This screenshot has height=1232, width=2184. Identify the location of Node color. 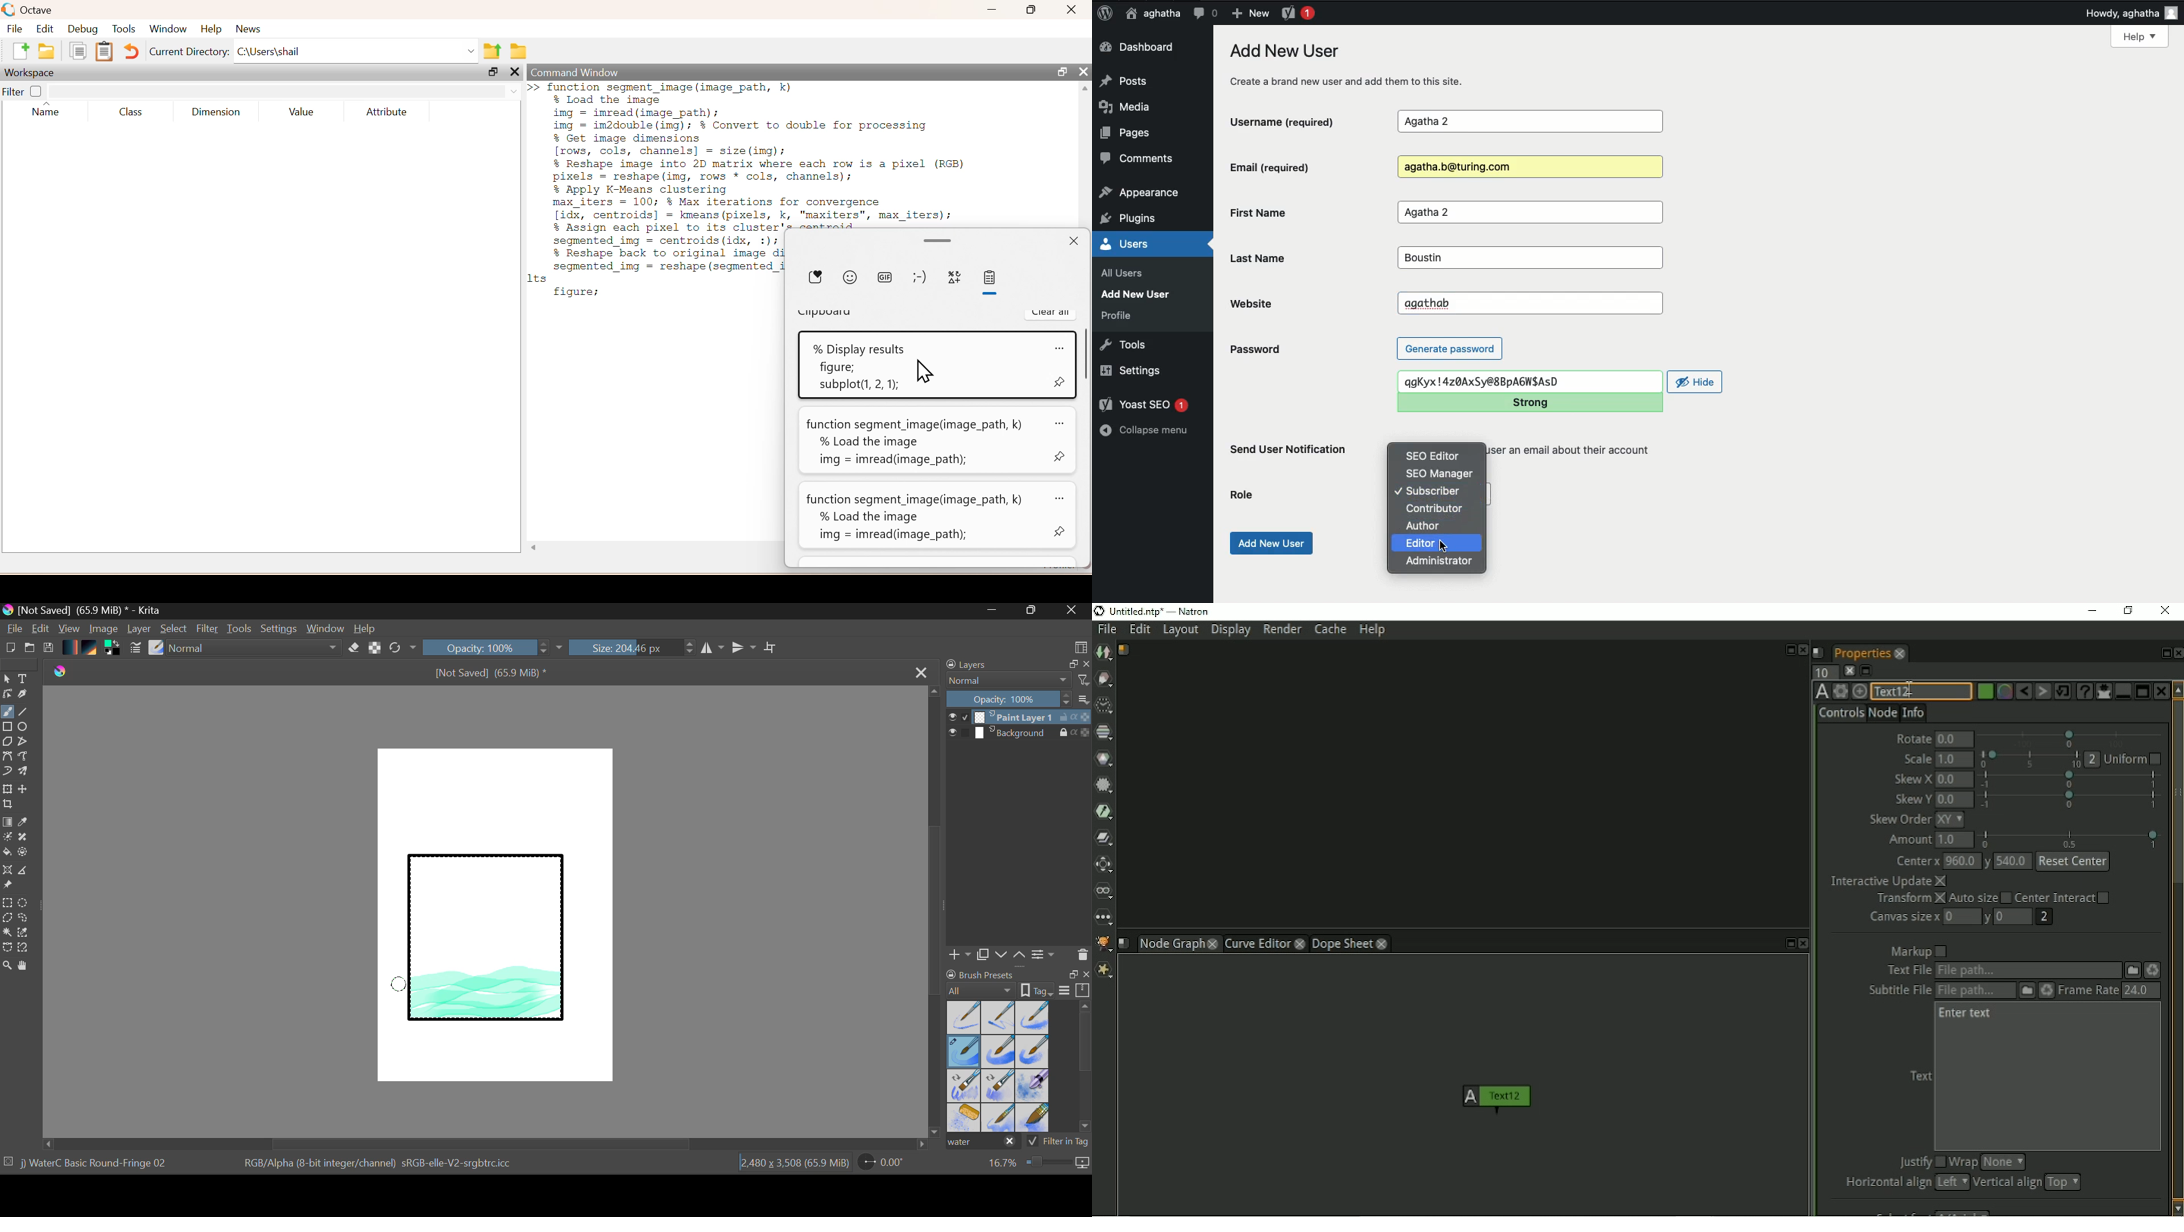
(1983, 692).